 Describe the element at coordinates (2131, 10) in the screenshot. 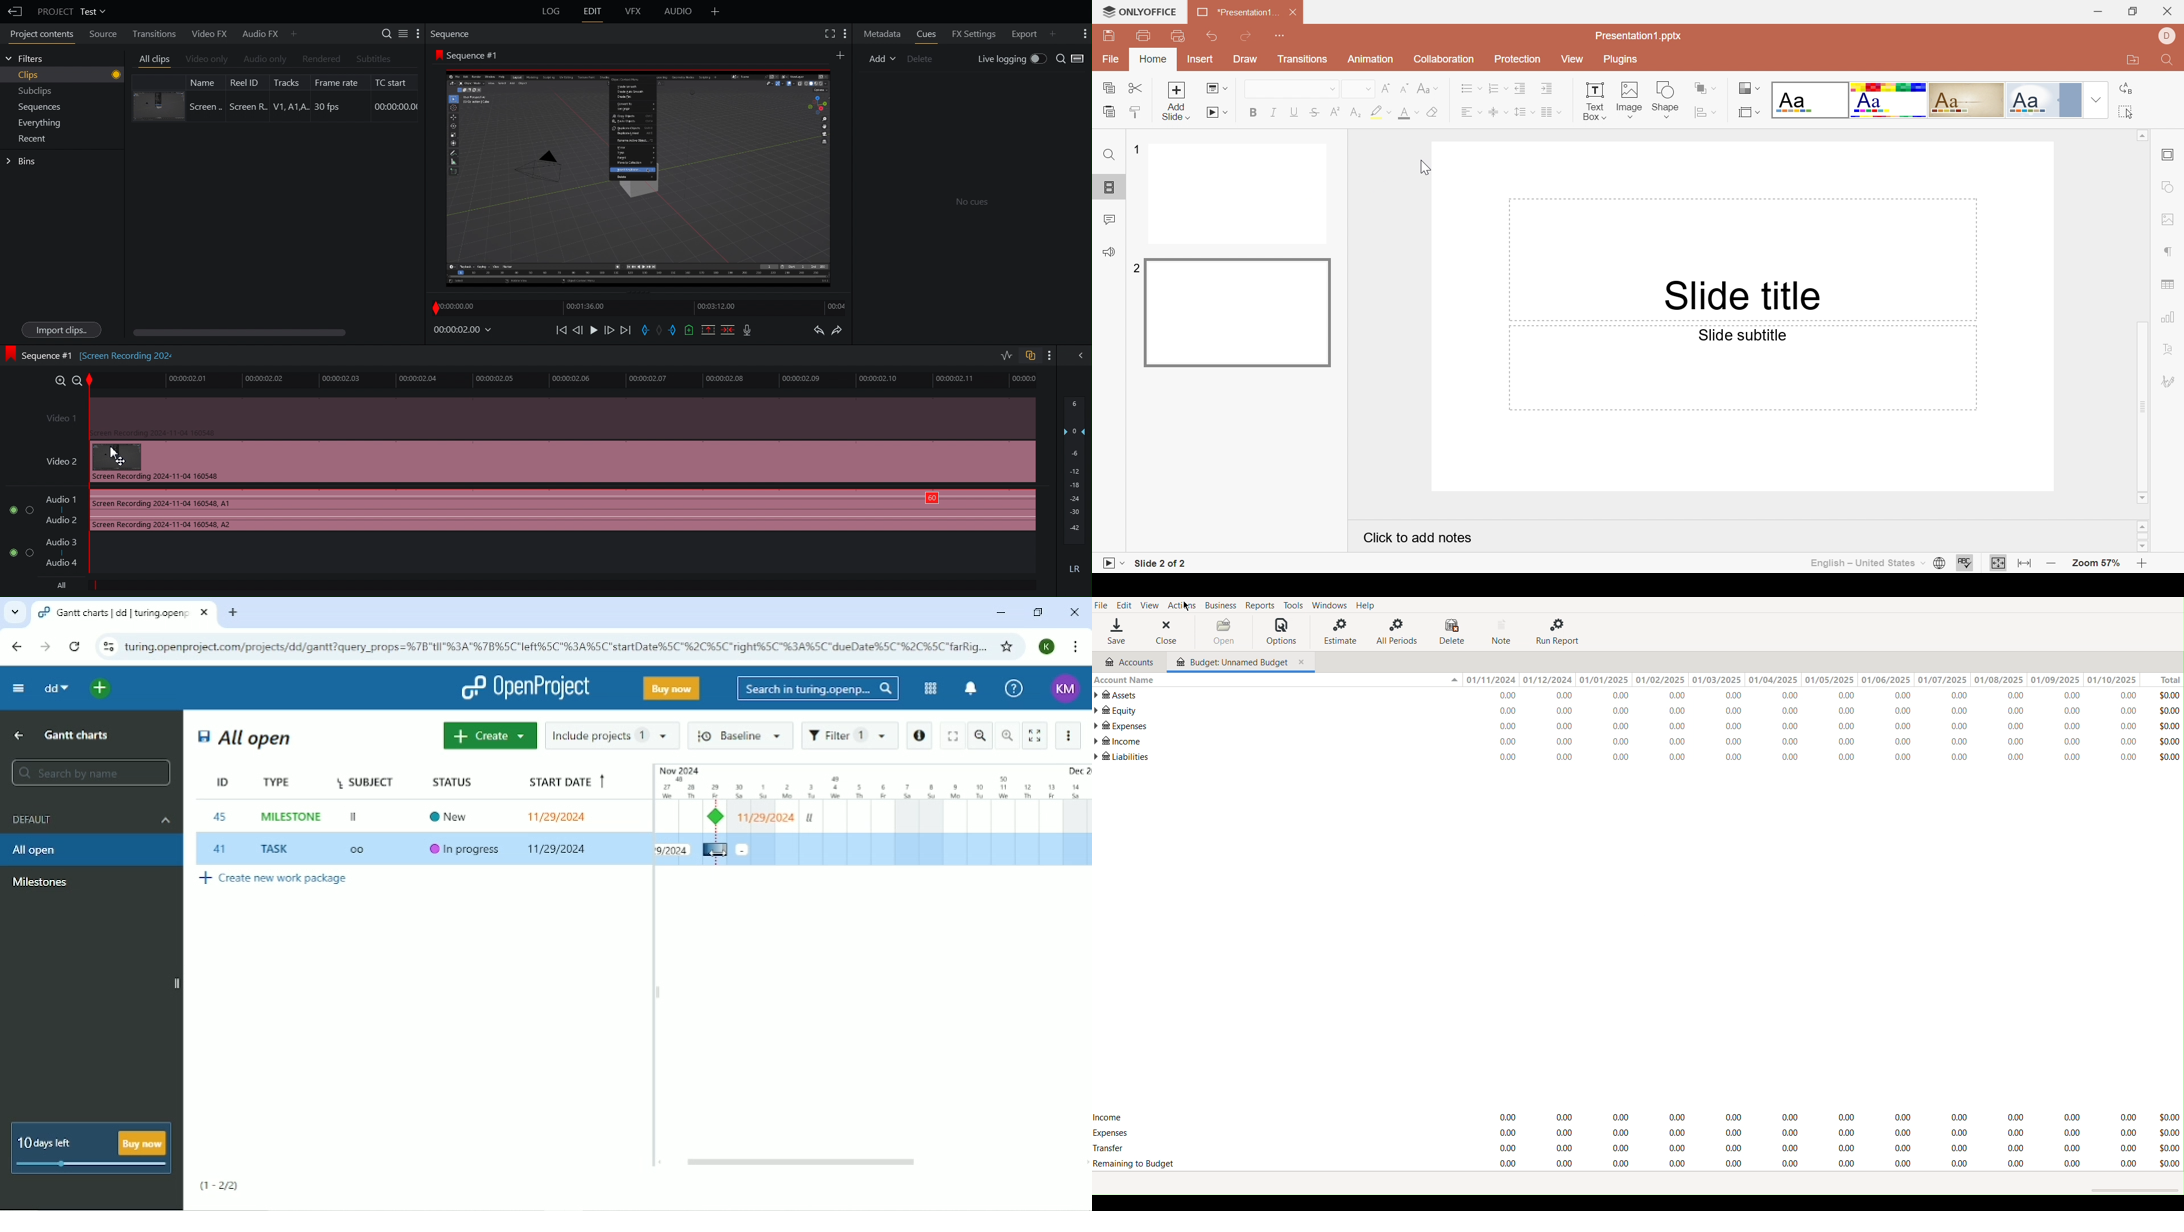

I see `Restore down` at that location.